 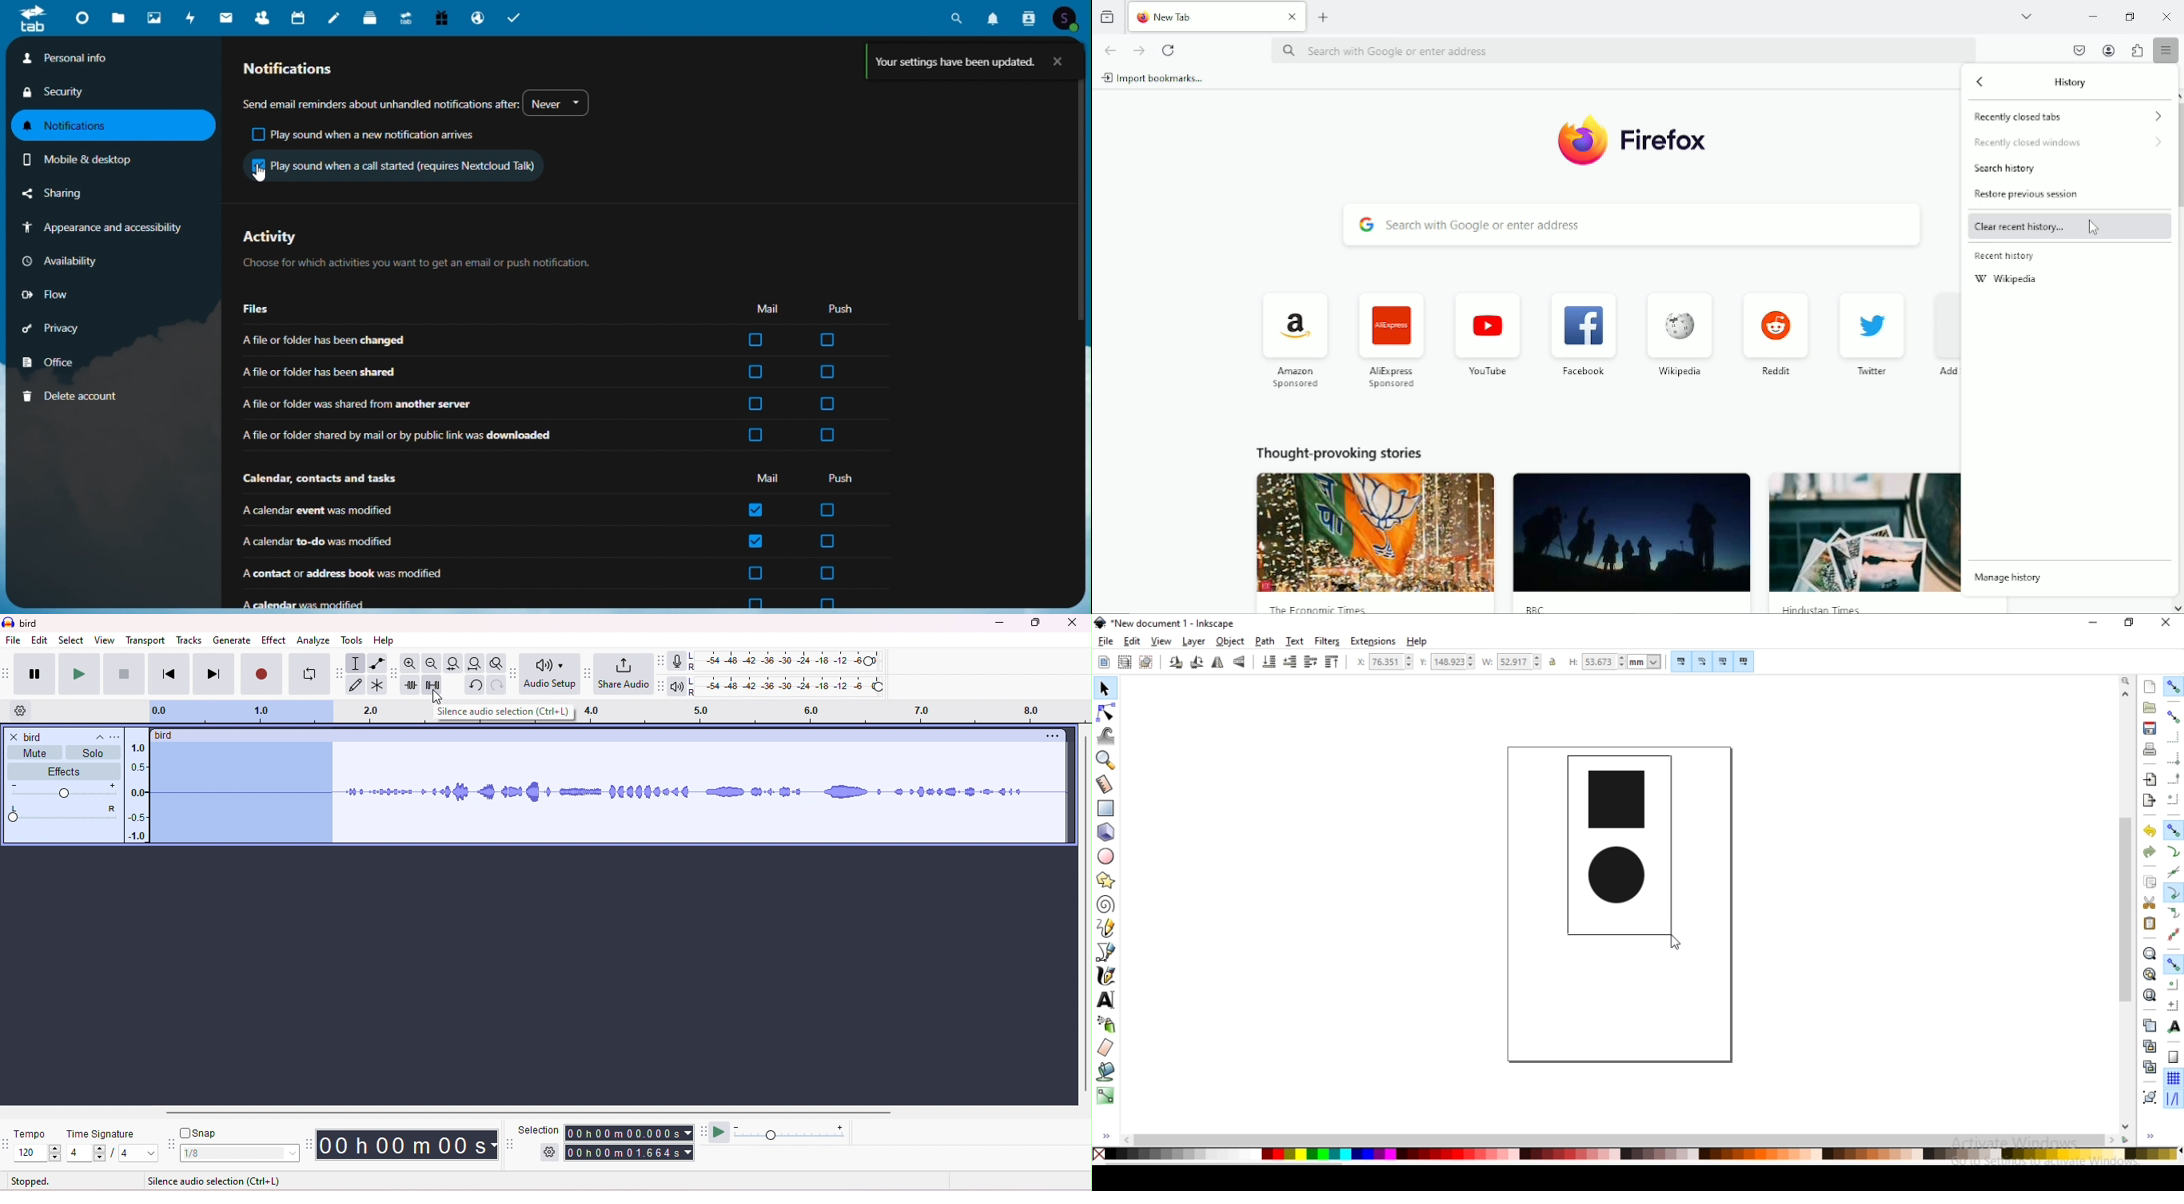 I want to click on erase existing paths, so click(x=1107, y=1049).